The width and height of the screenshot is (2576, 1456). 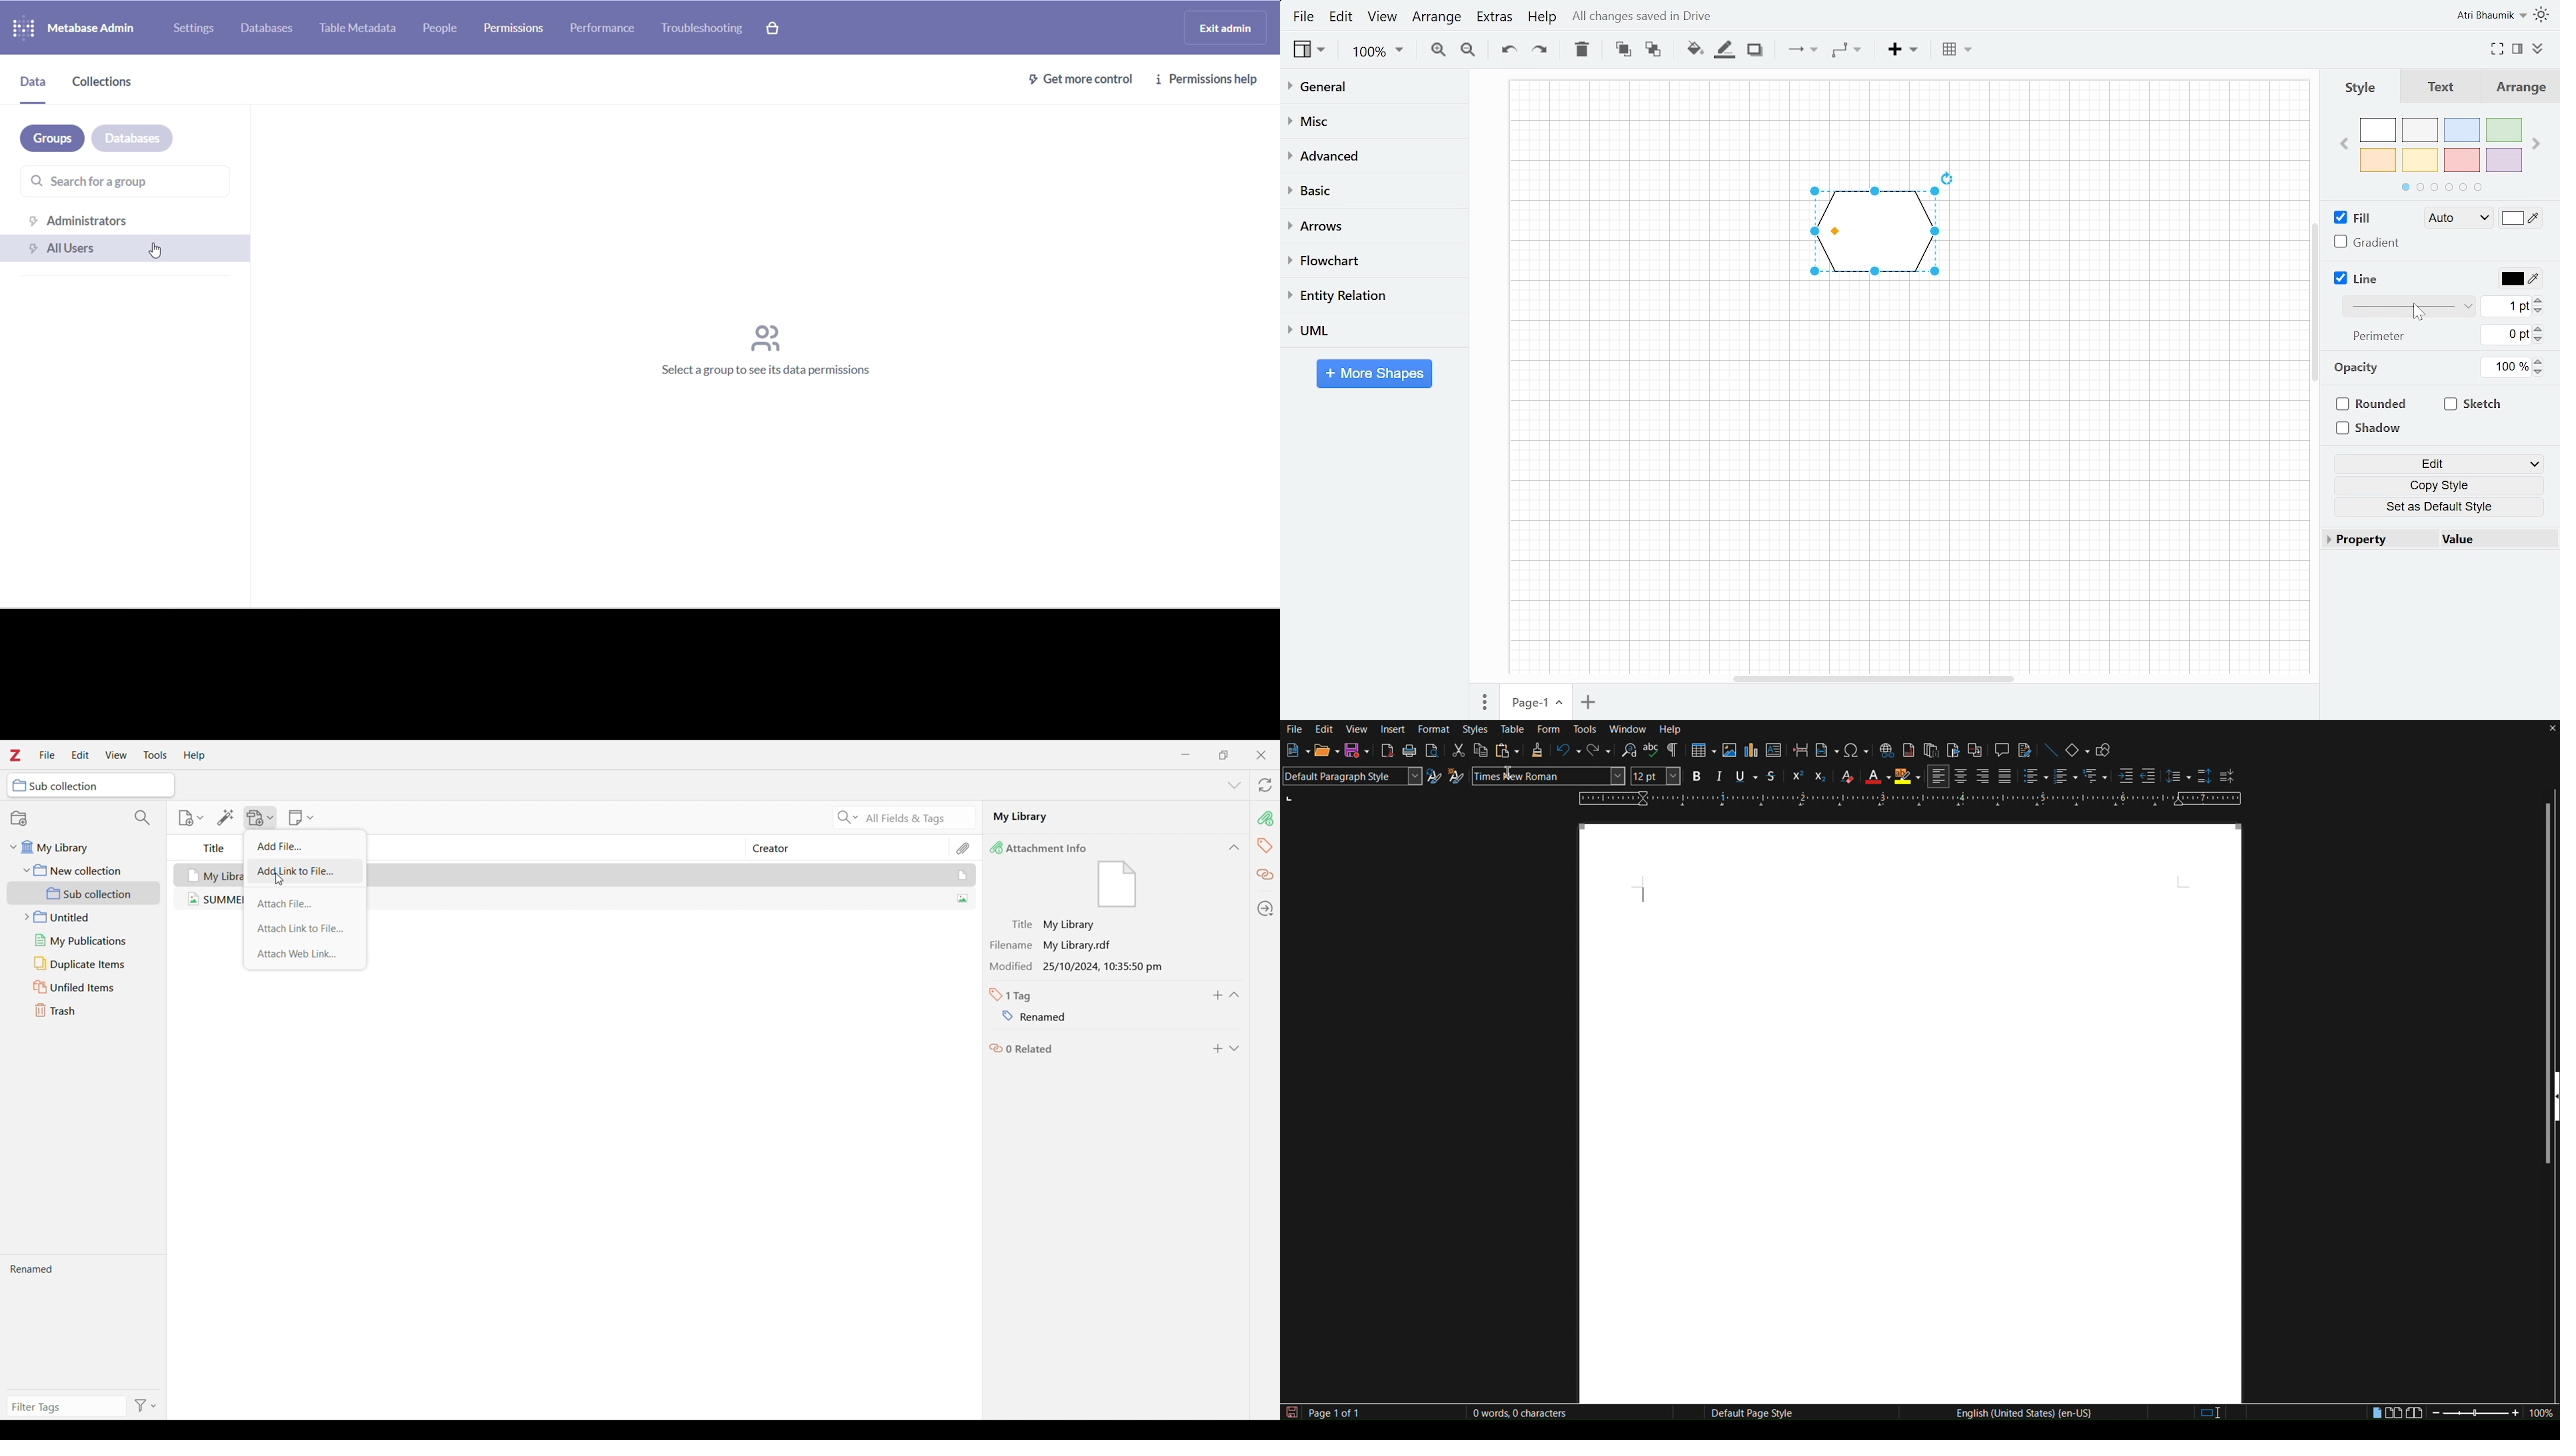 What do you see at coordinates (2541, 48) in the screenshot?
I see `Collapse` at bounding box center [2541, 48].